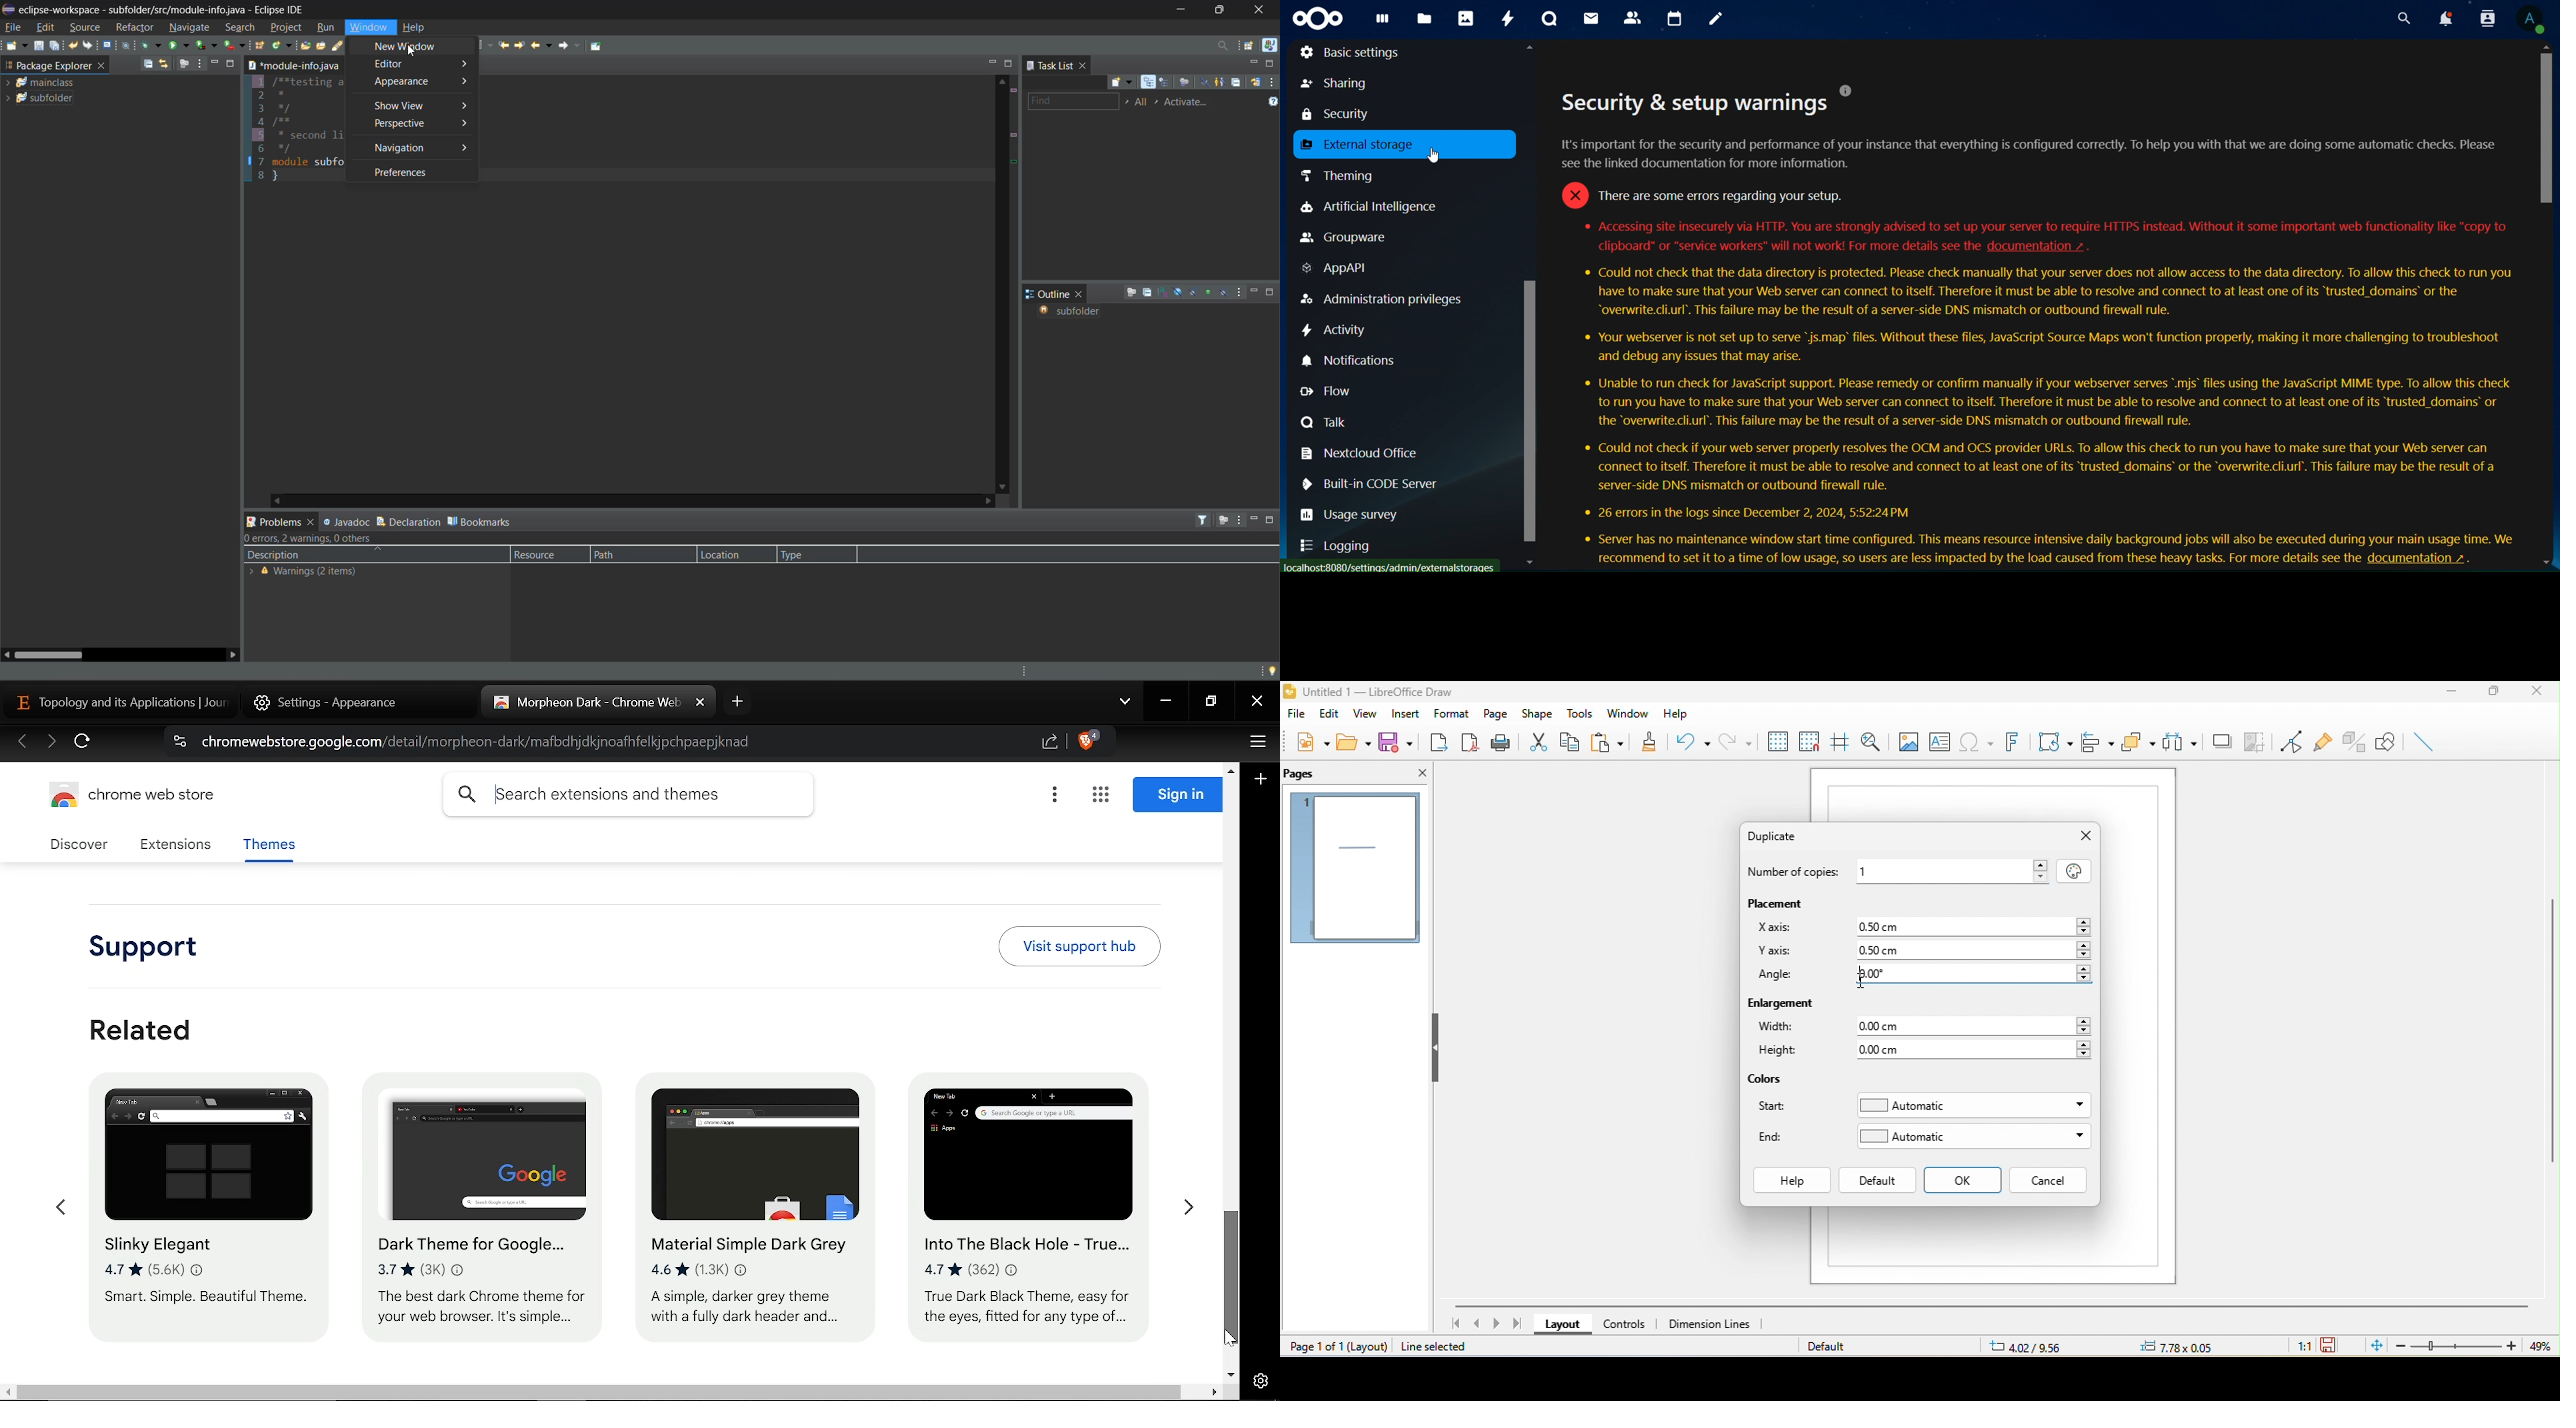 The height and width of the screenshot is (1428, 2576). I want to click on help, so click(1683, 715).